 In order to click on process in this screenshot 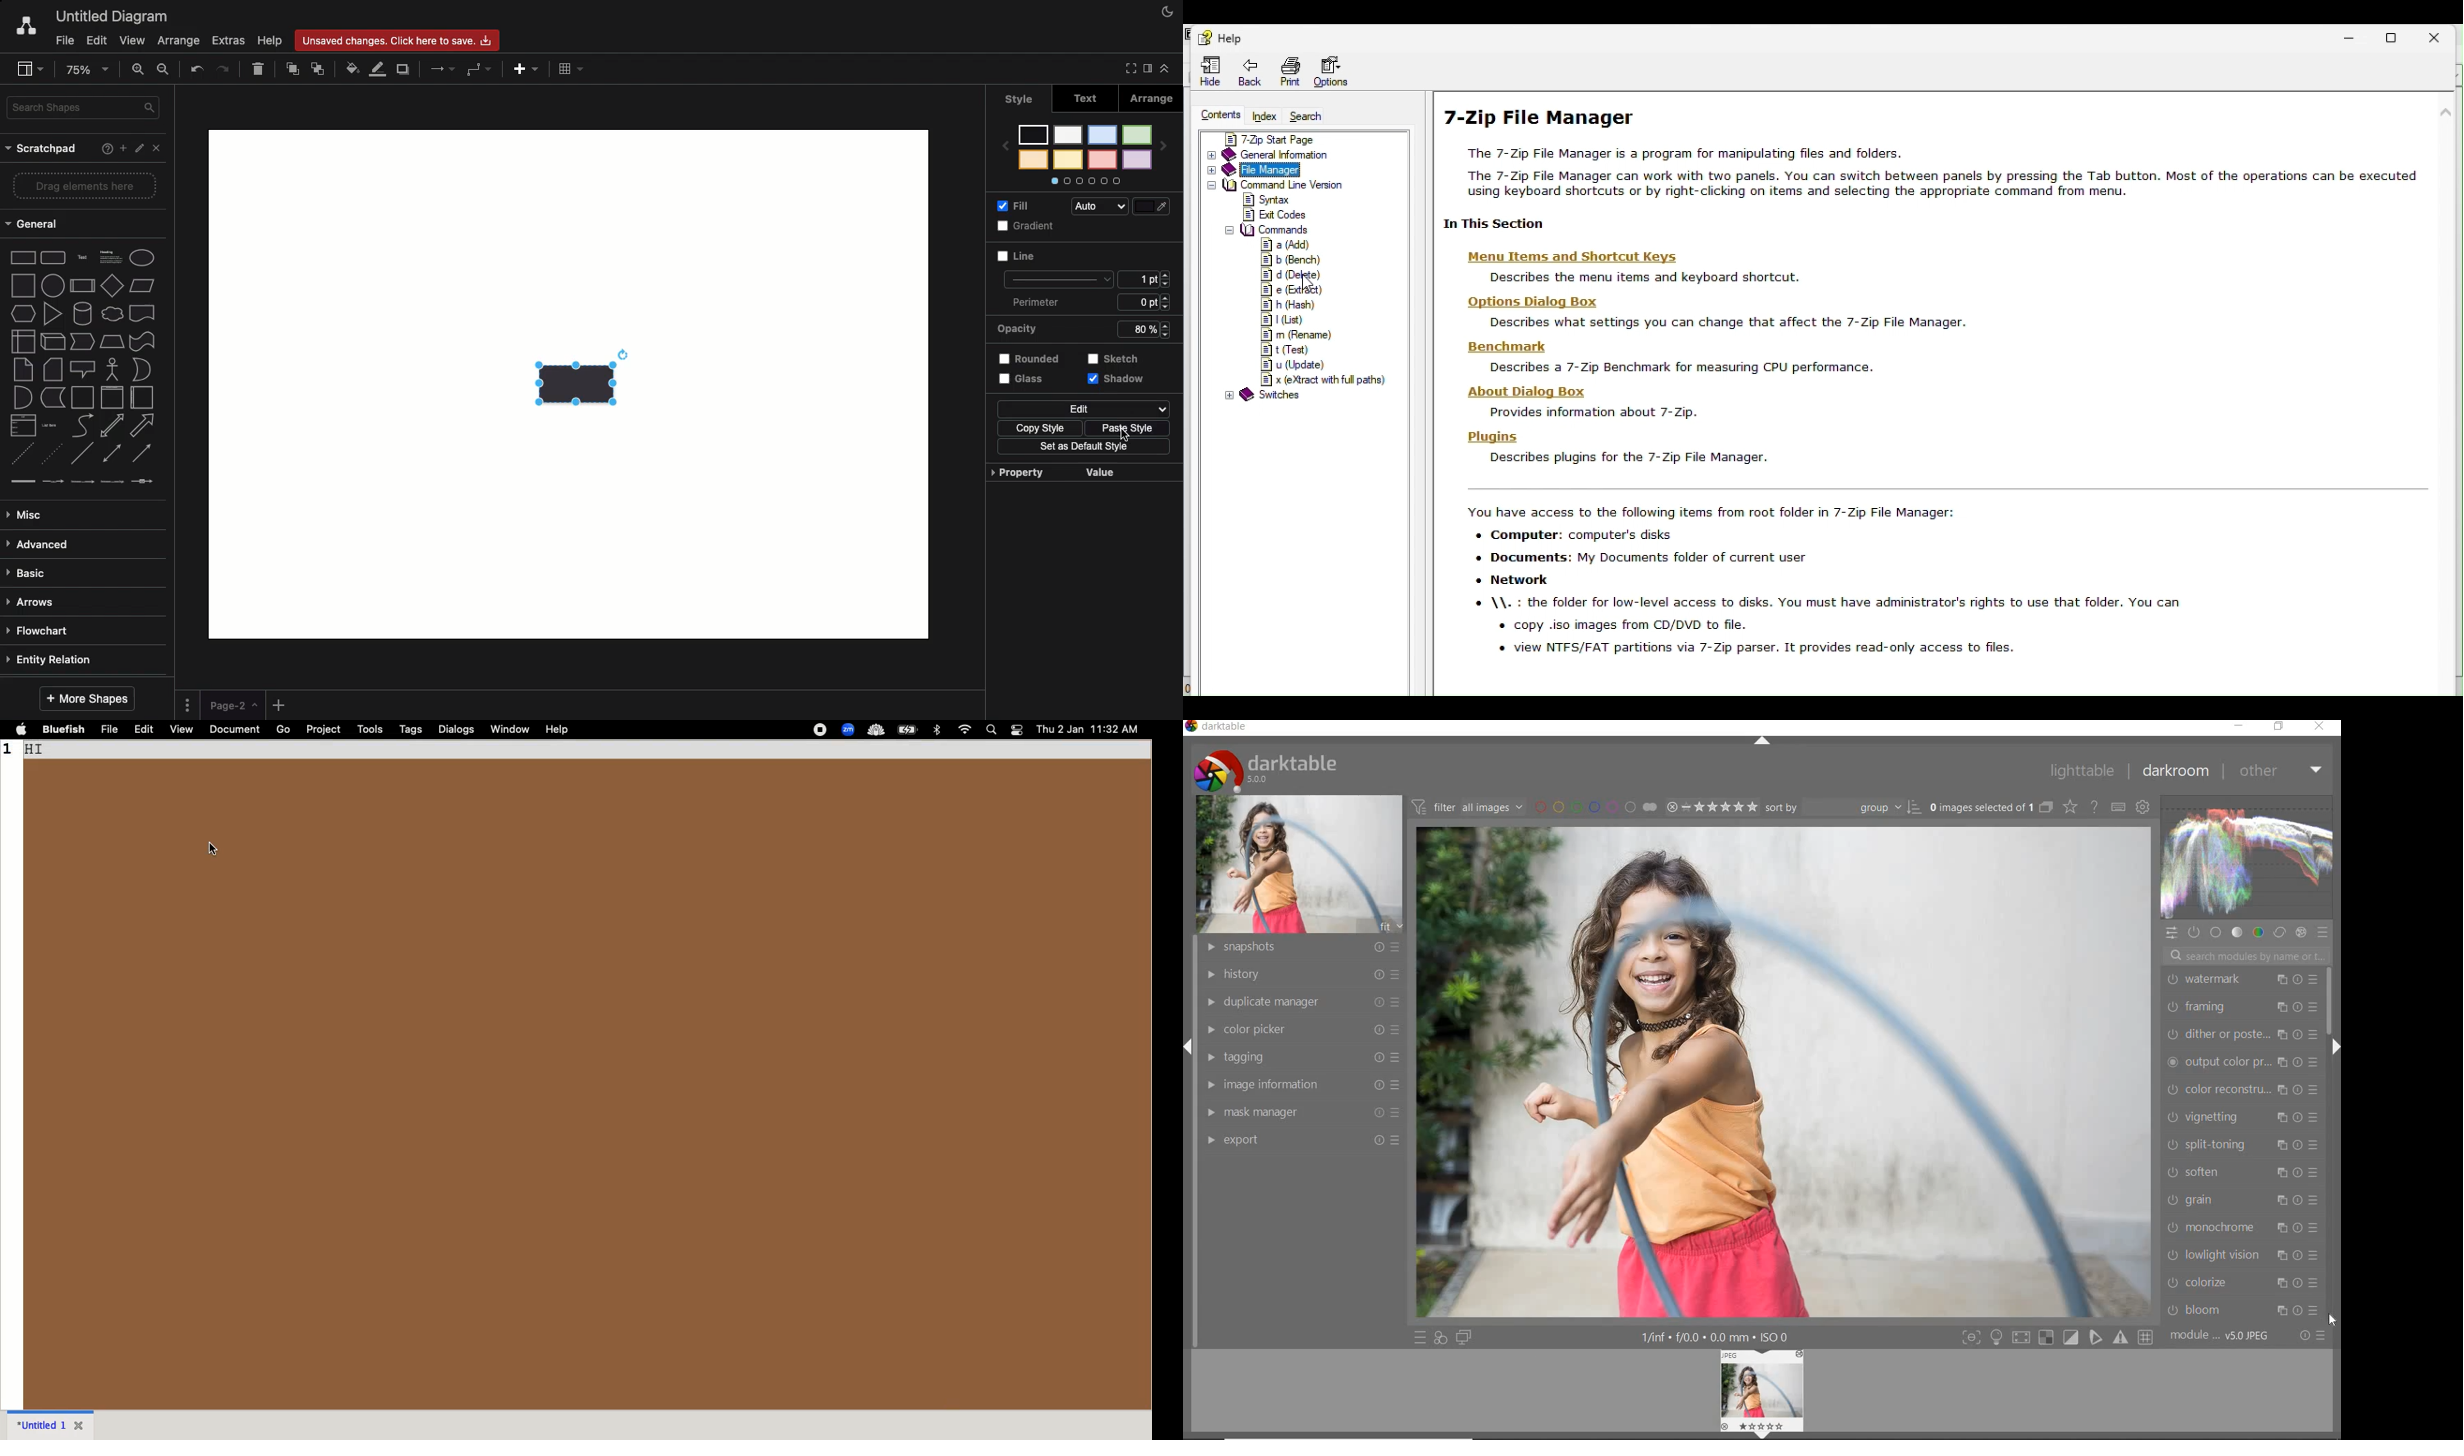, I will do `click(81, 287)`.